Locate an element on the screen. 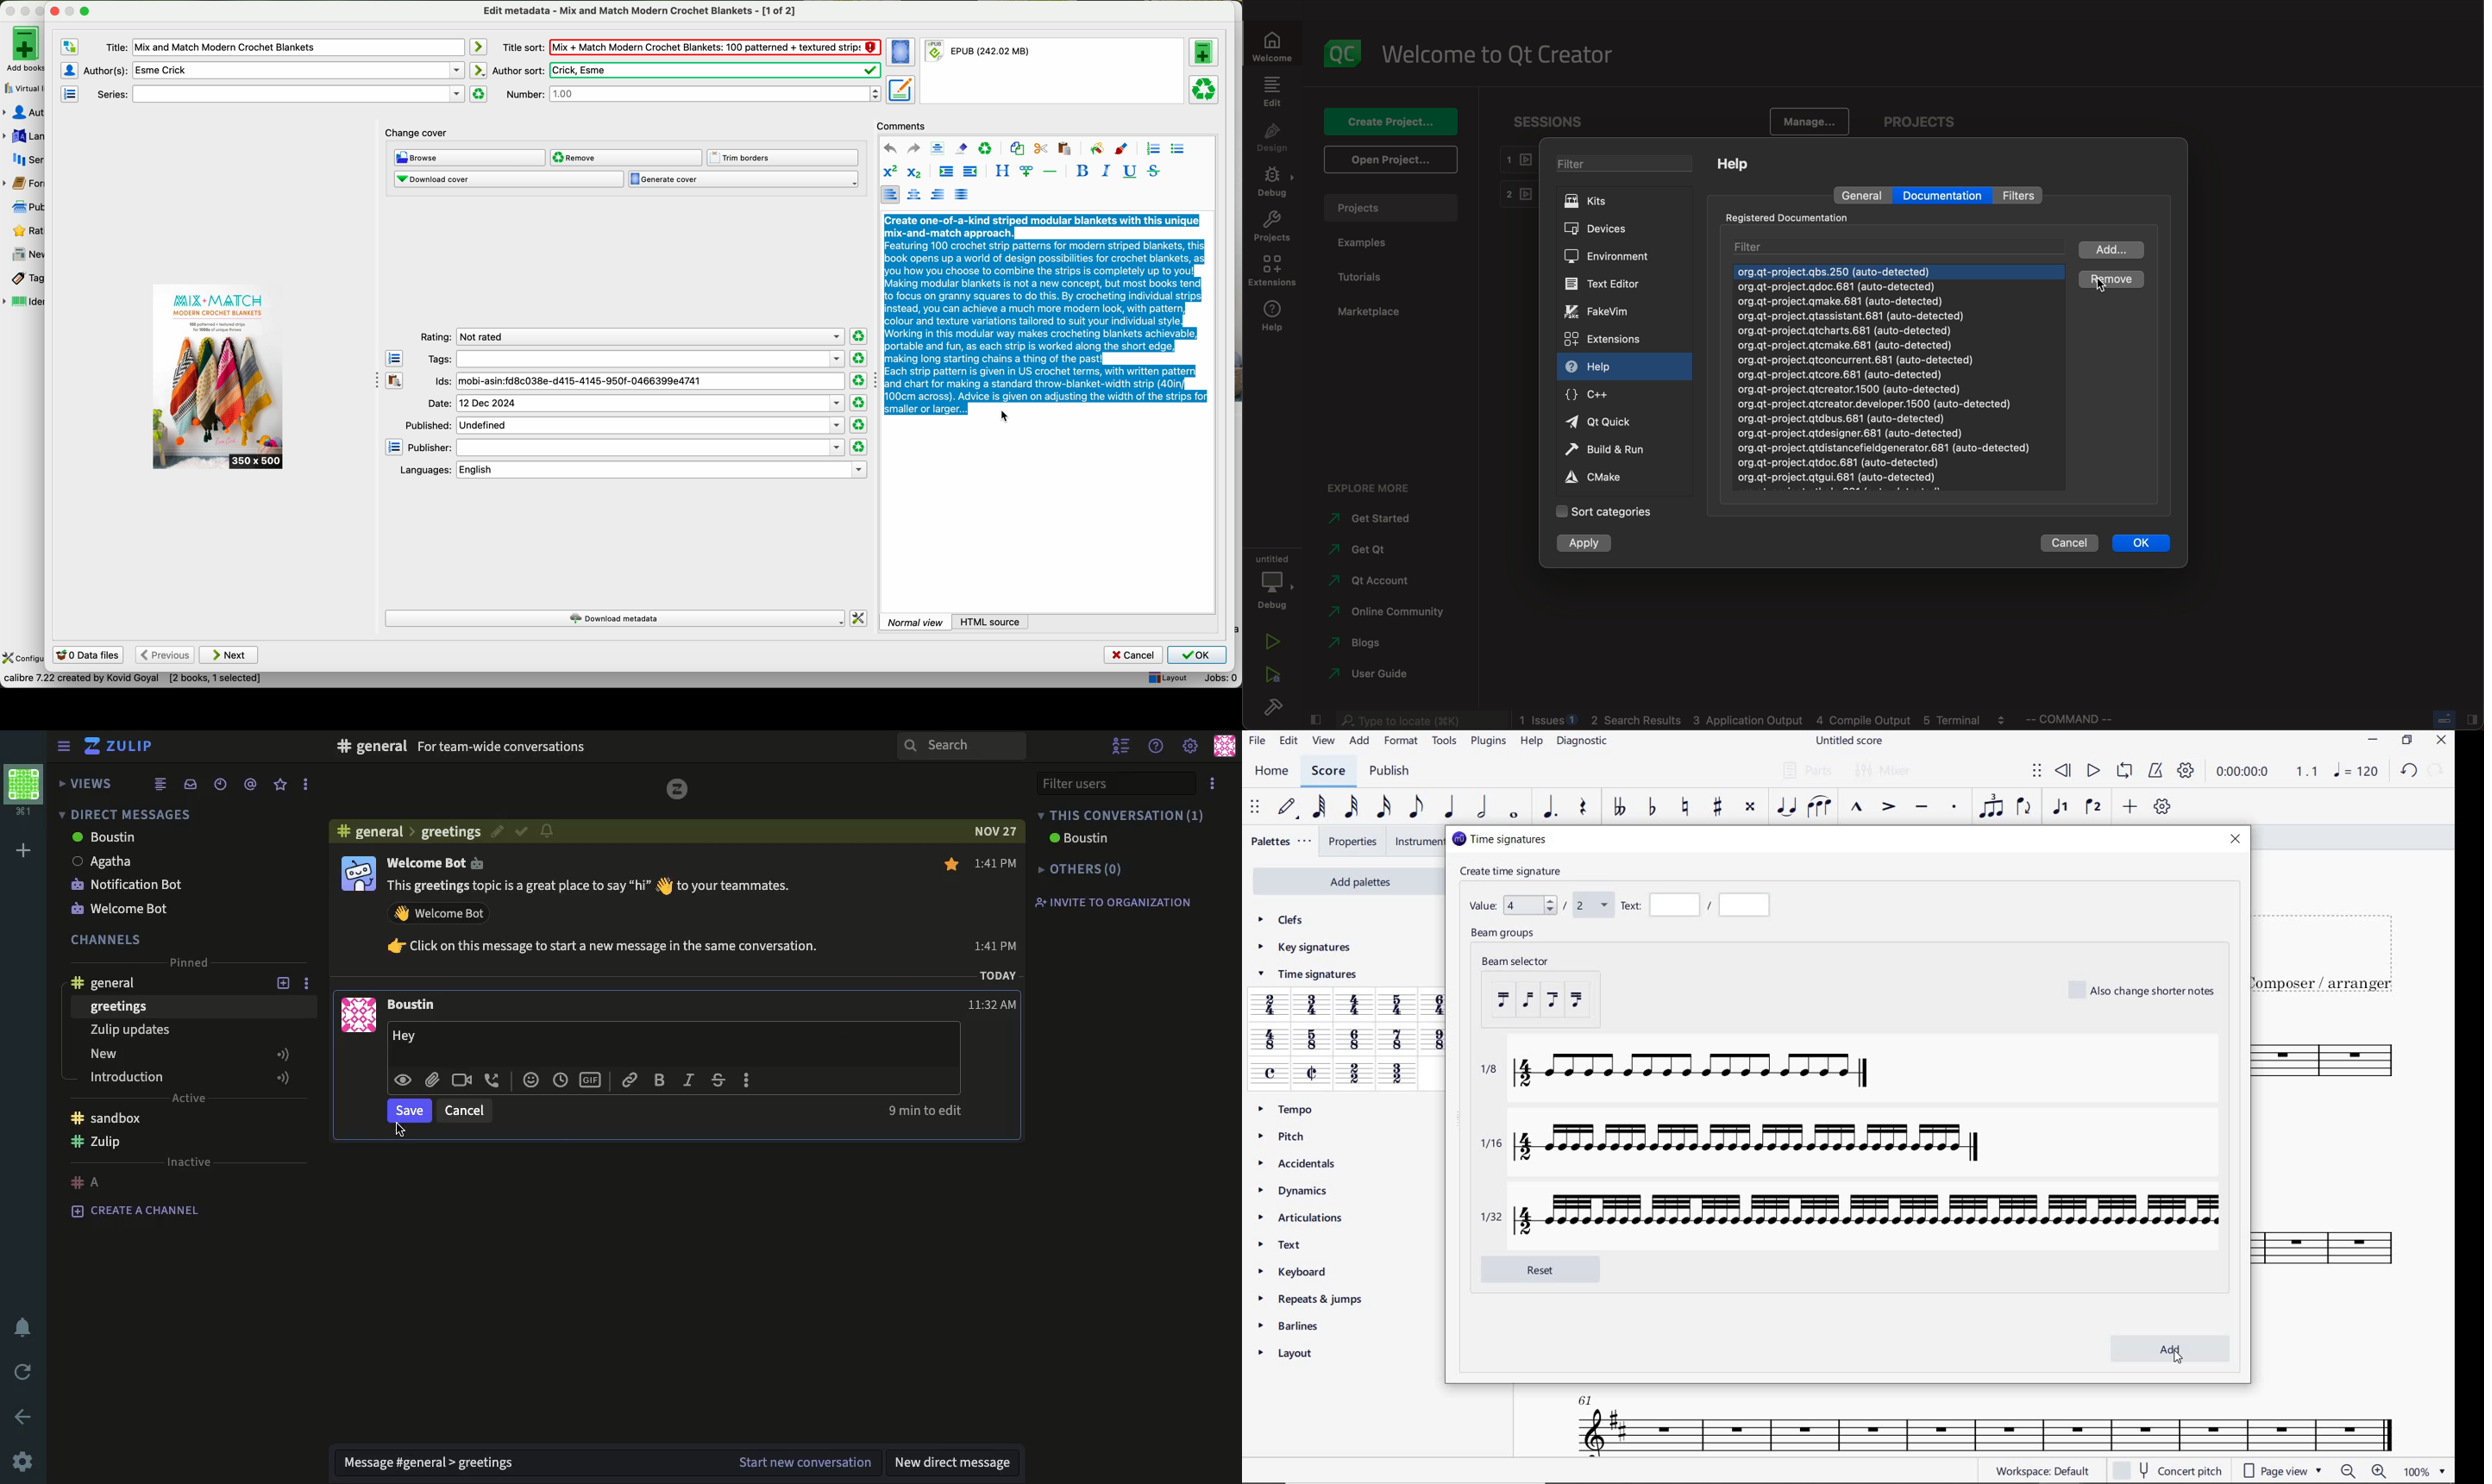 This screenshot has height=1484, width=2492. TOGGLE FLAT is located at coordinates (1651, 808).